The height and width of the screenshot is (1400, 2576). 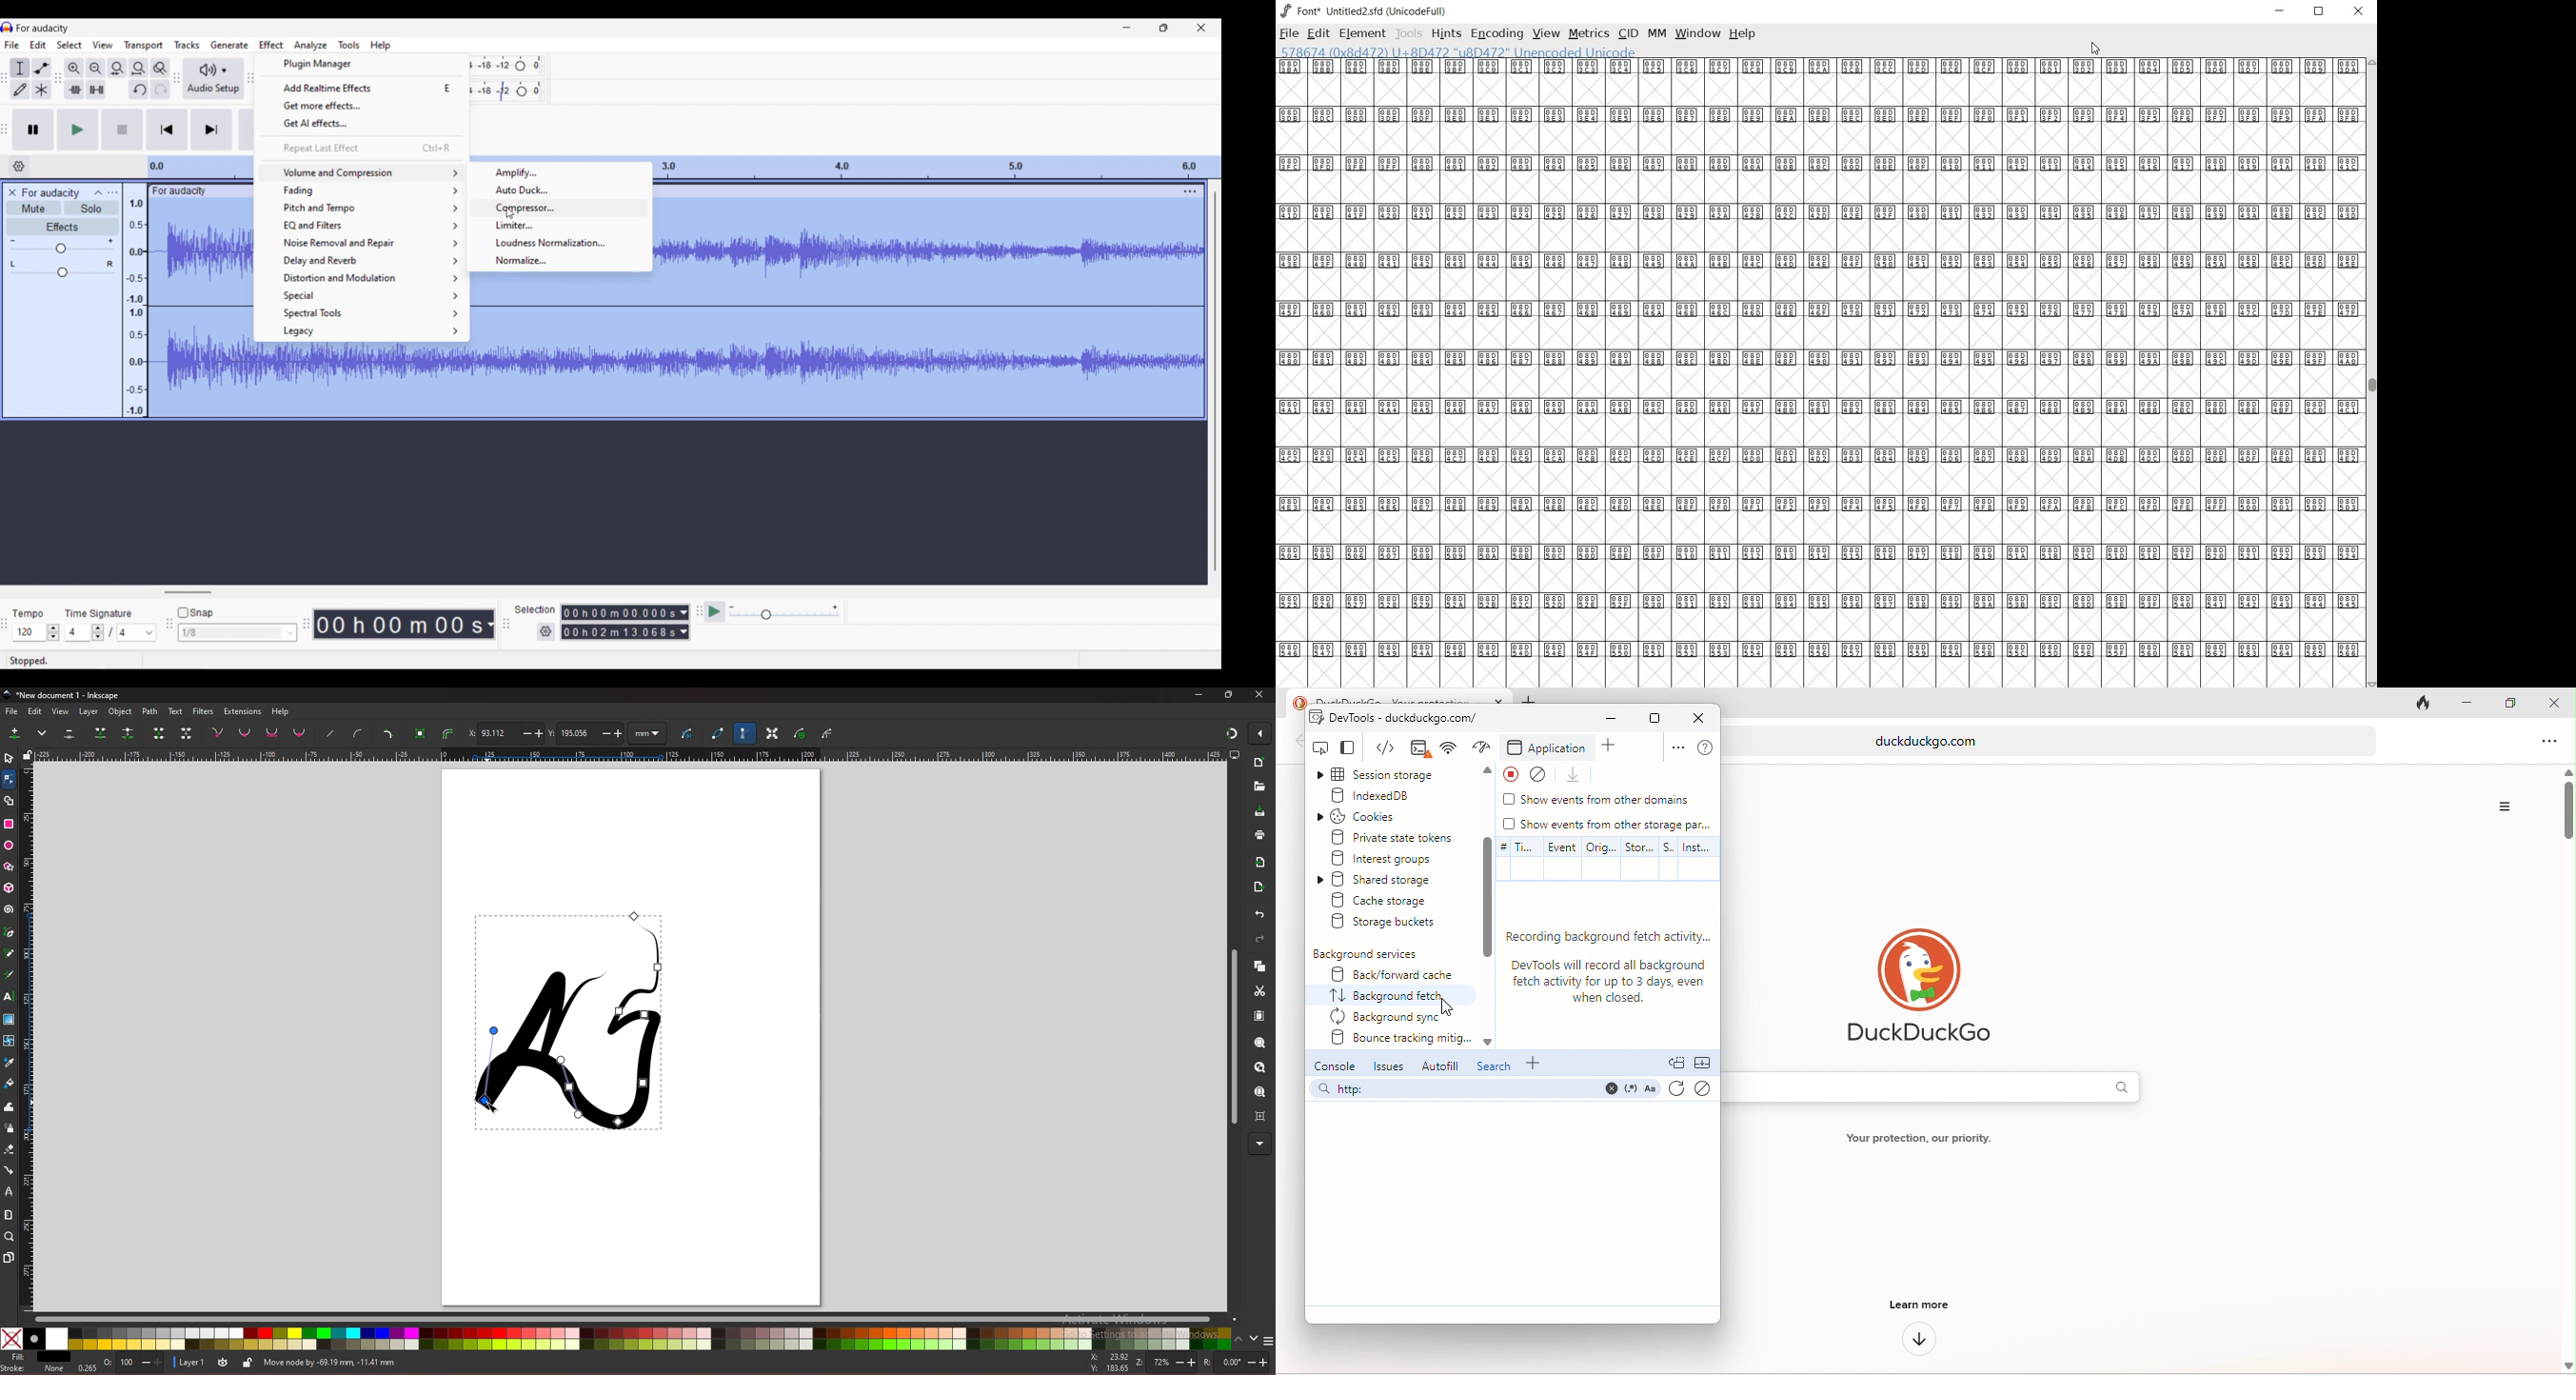 What do you see at coordinates (362, 148) in the screenshot?
I see `Repeat last effect` at bounding box center [362, 148].